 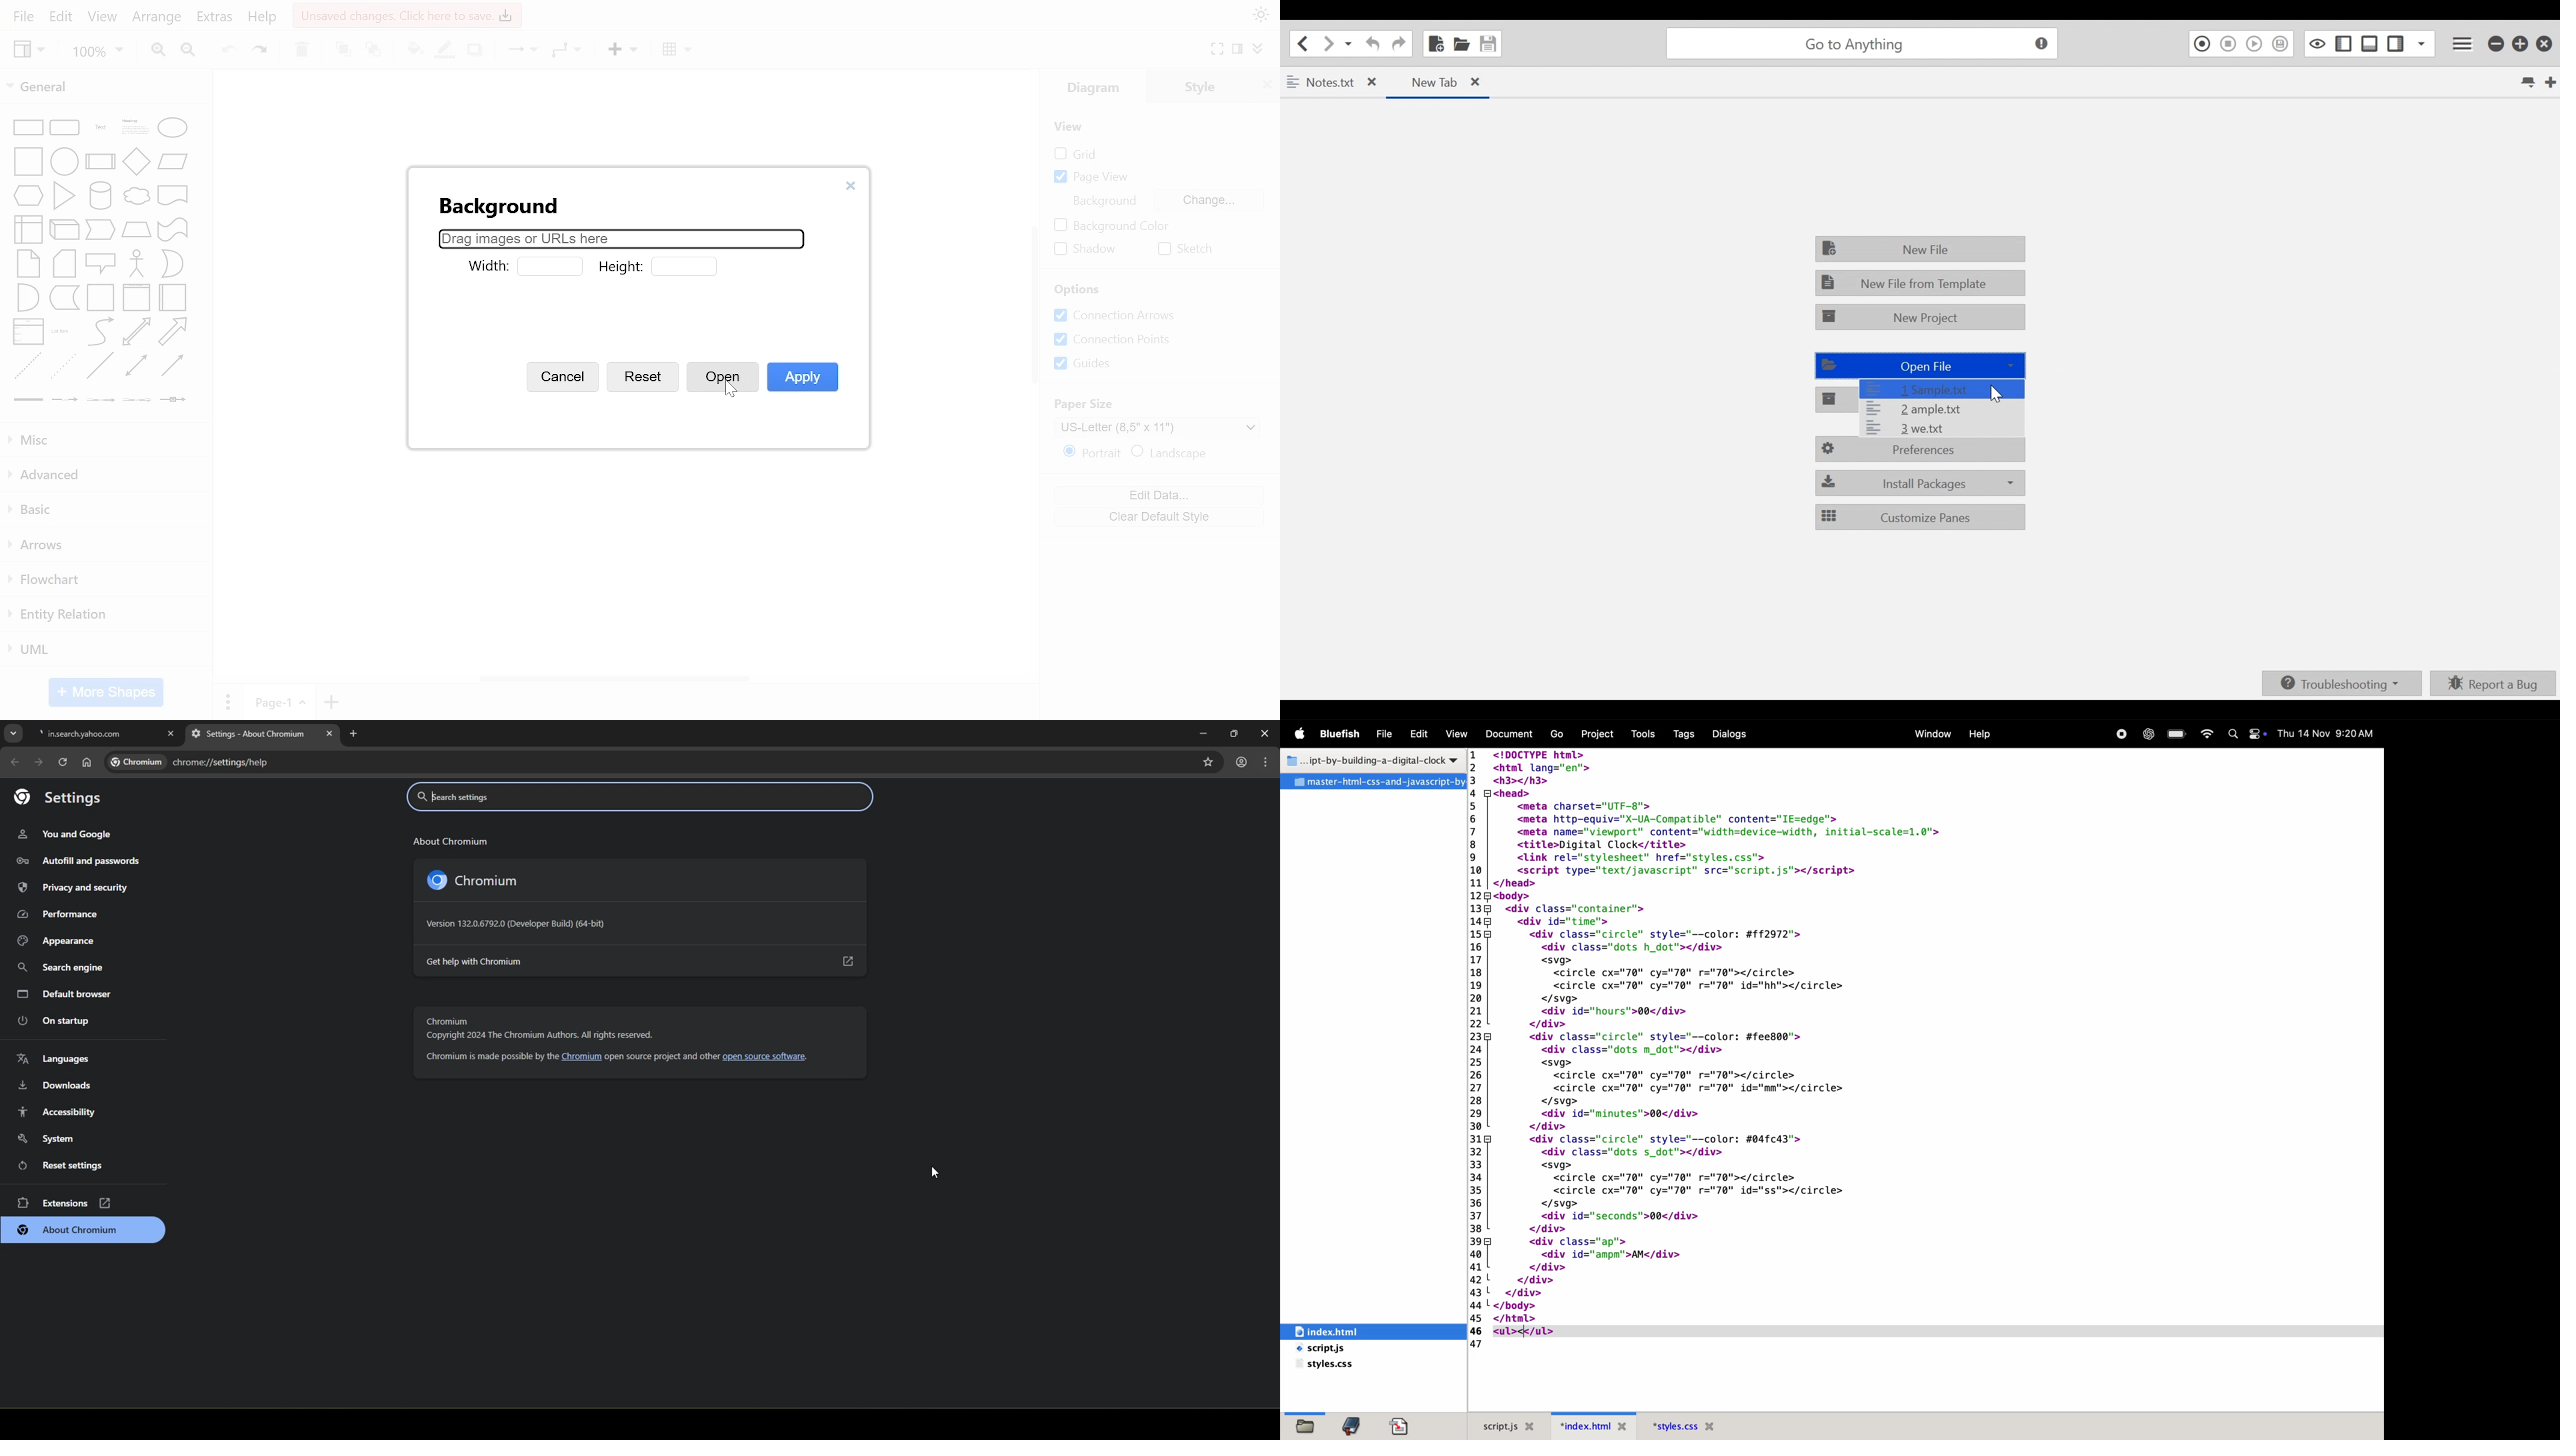 What do you see at coordinates (72, 913) in the screenshot?
I see `Performance` at bounding box center [72, 913].